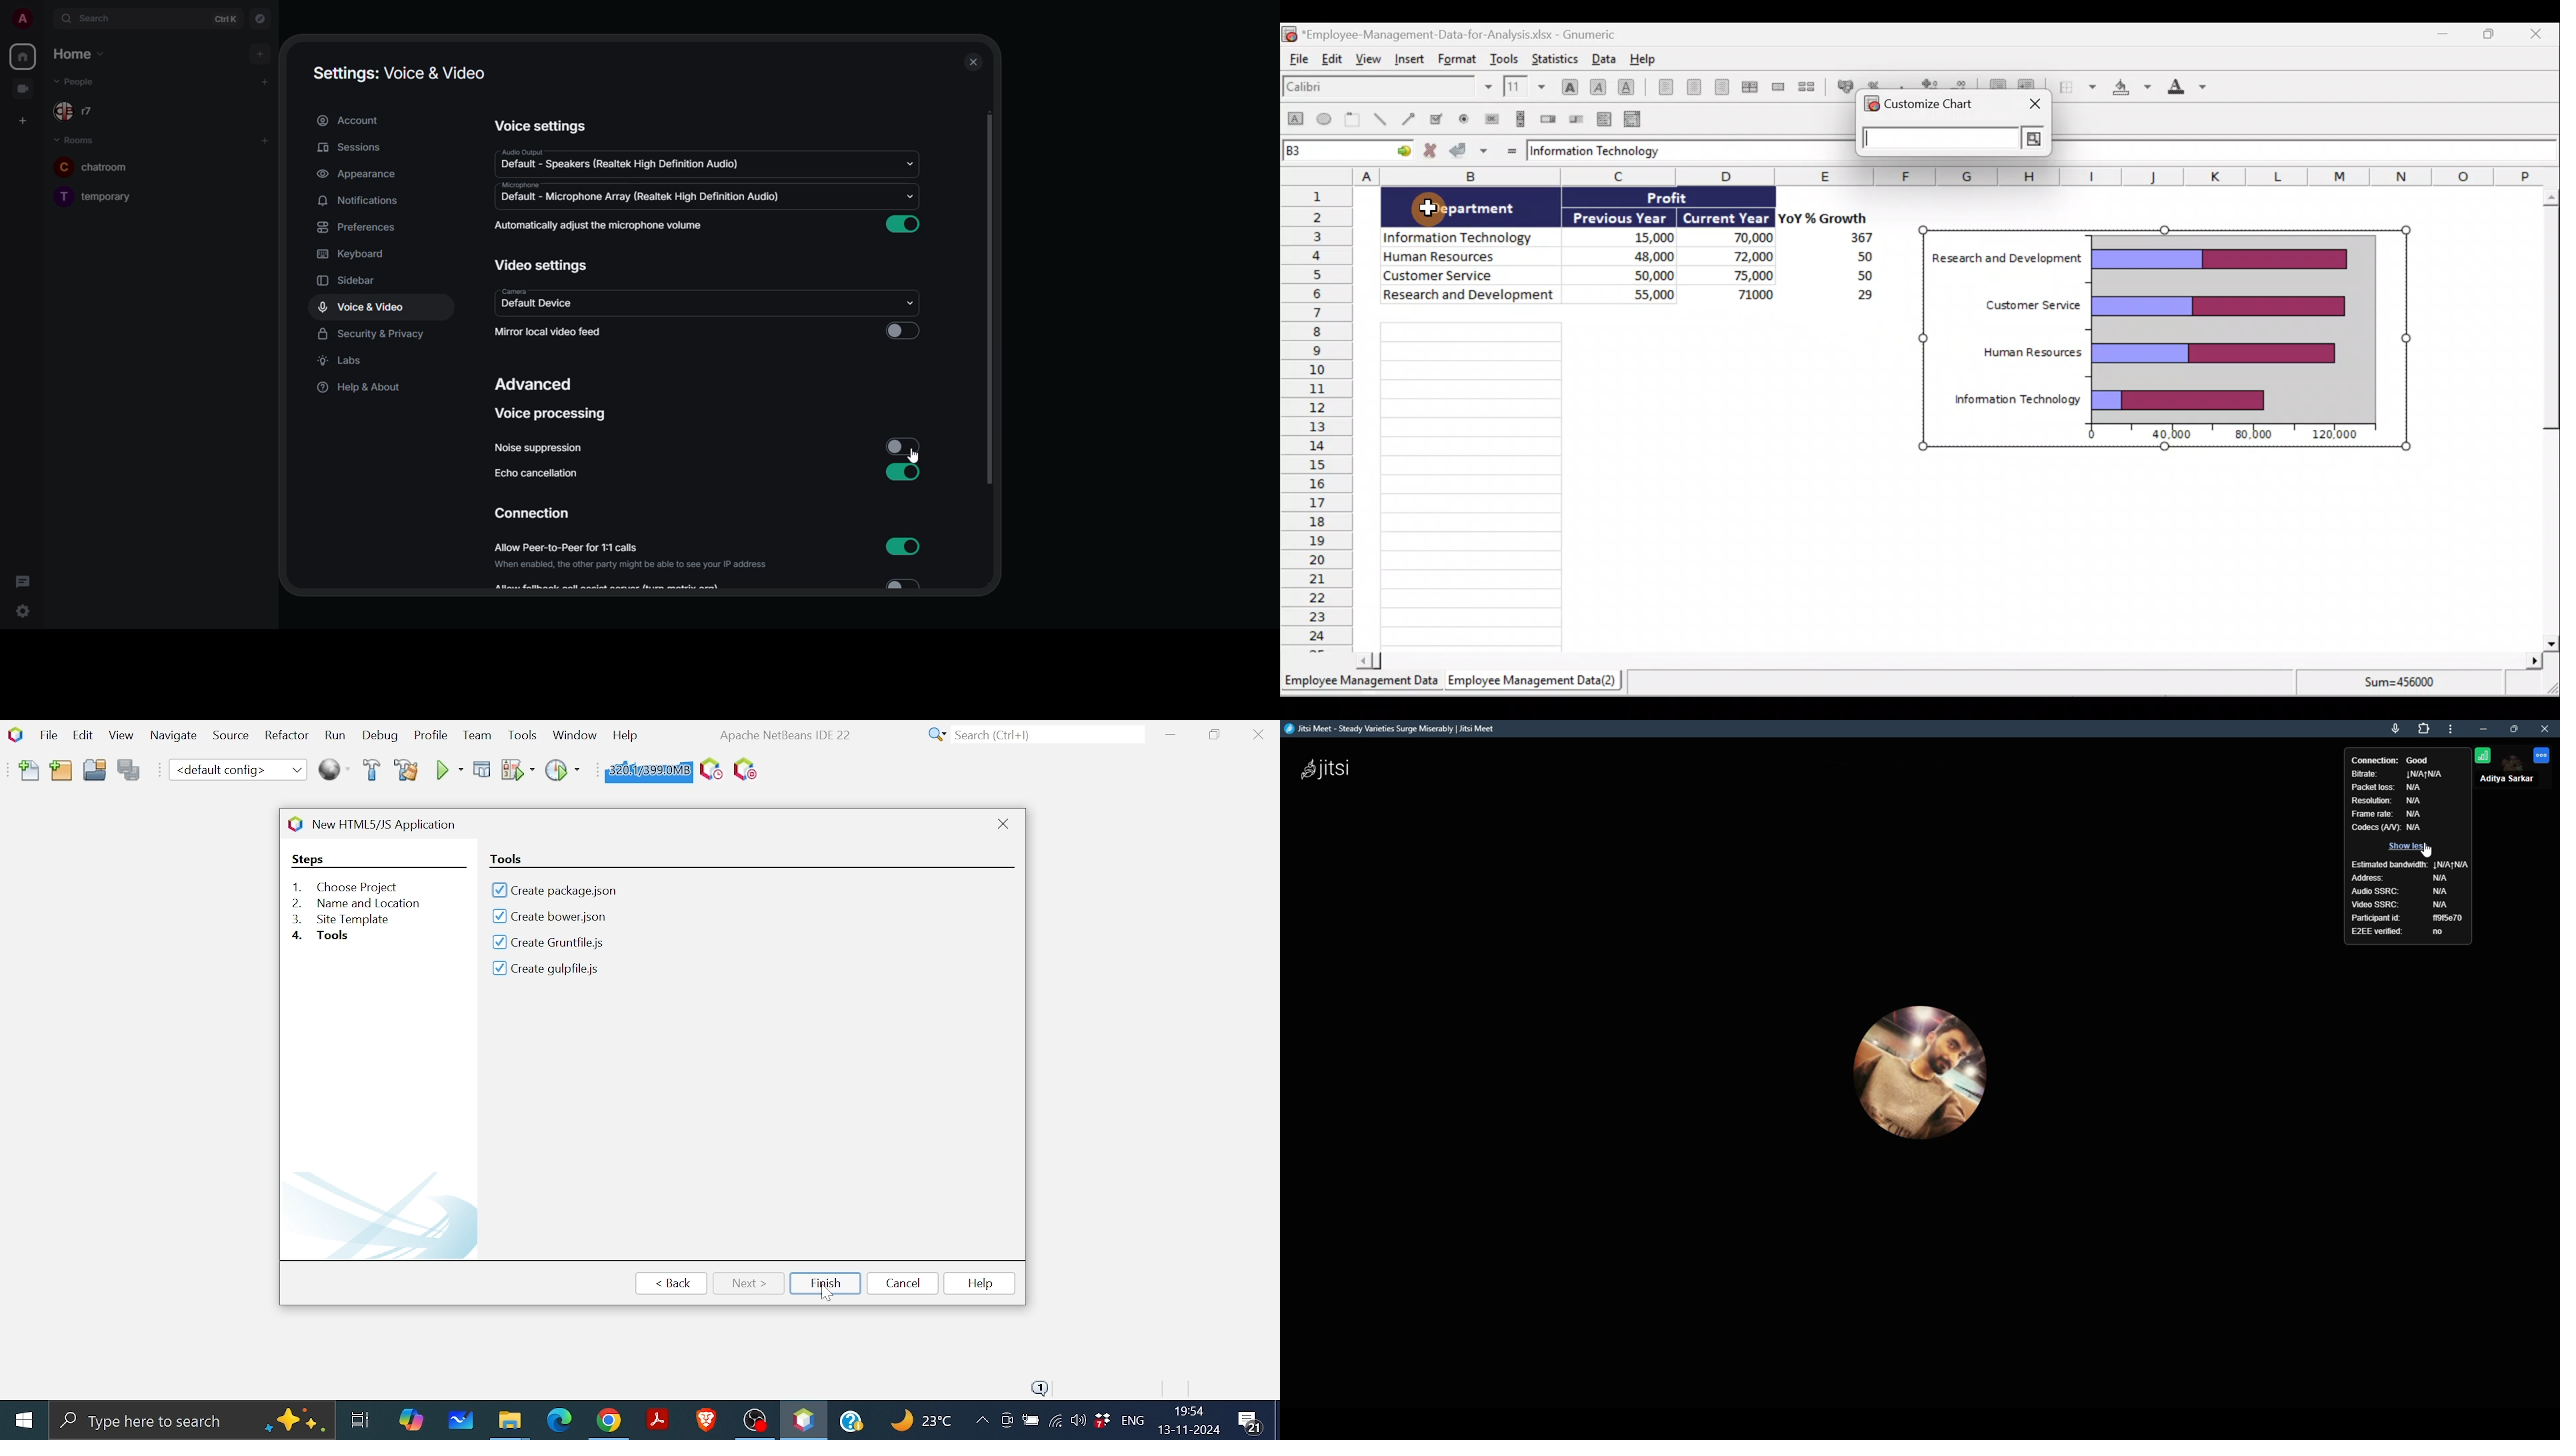 The image size is (2576, 1456). Describe the element at coordinates (350, 149) in the screenshot. I see `sessions` at that location.